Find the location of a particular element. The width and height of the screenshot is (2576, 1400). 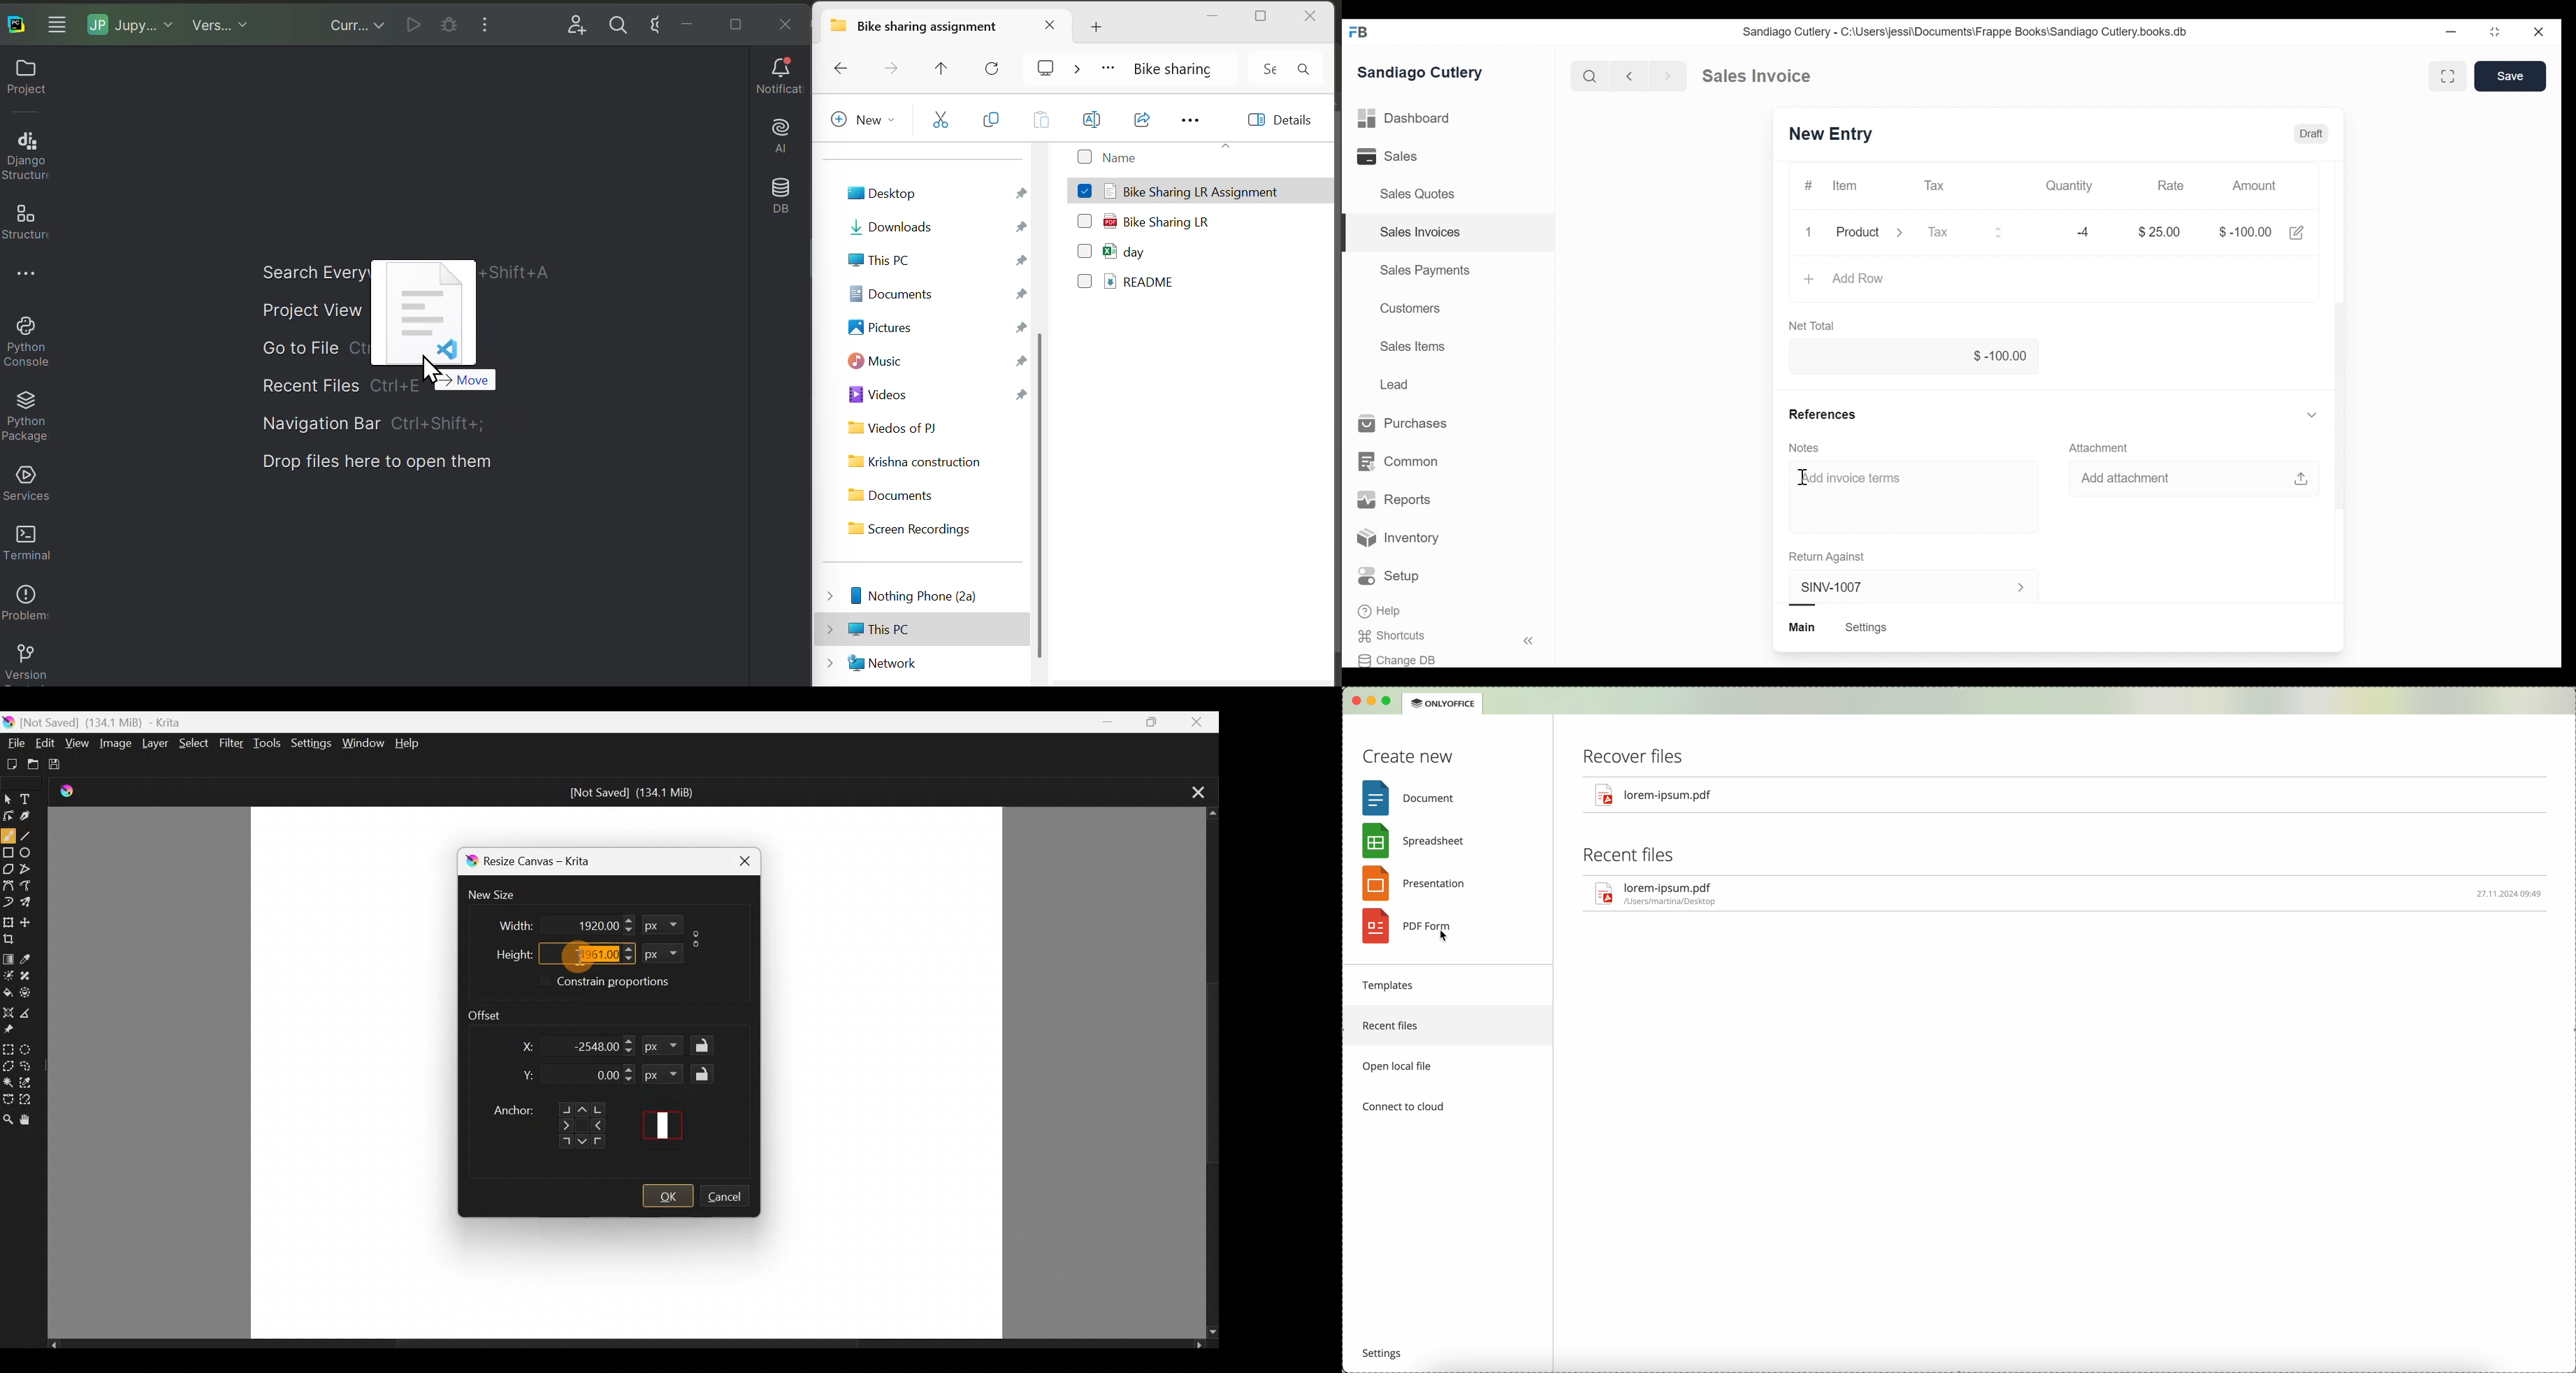

Edit is located at coordinates (2296, 233).